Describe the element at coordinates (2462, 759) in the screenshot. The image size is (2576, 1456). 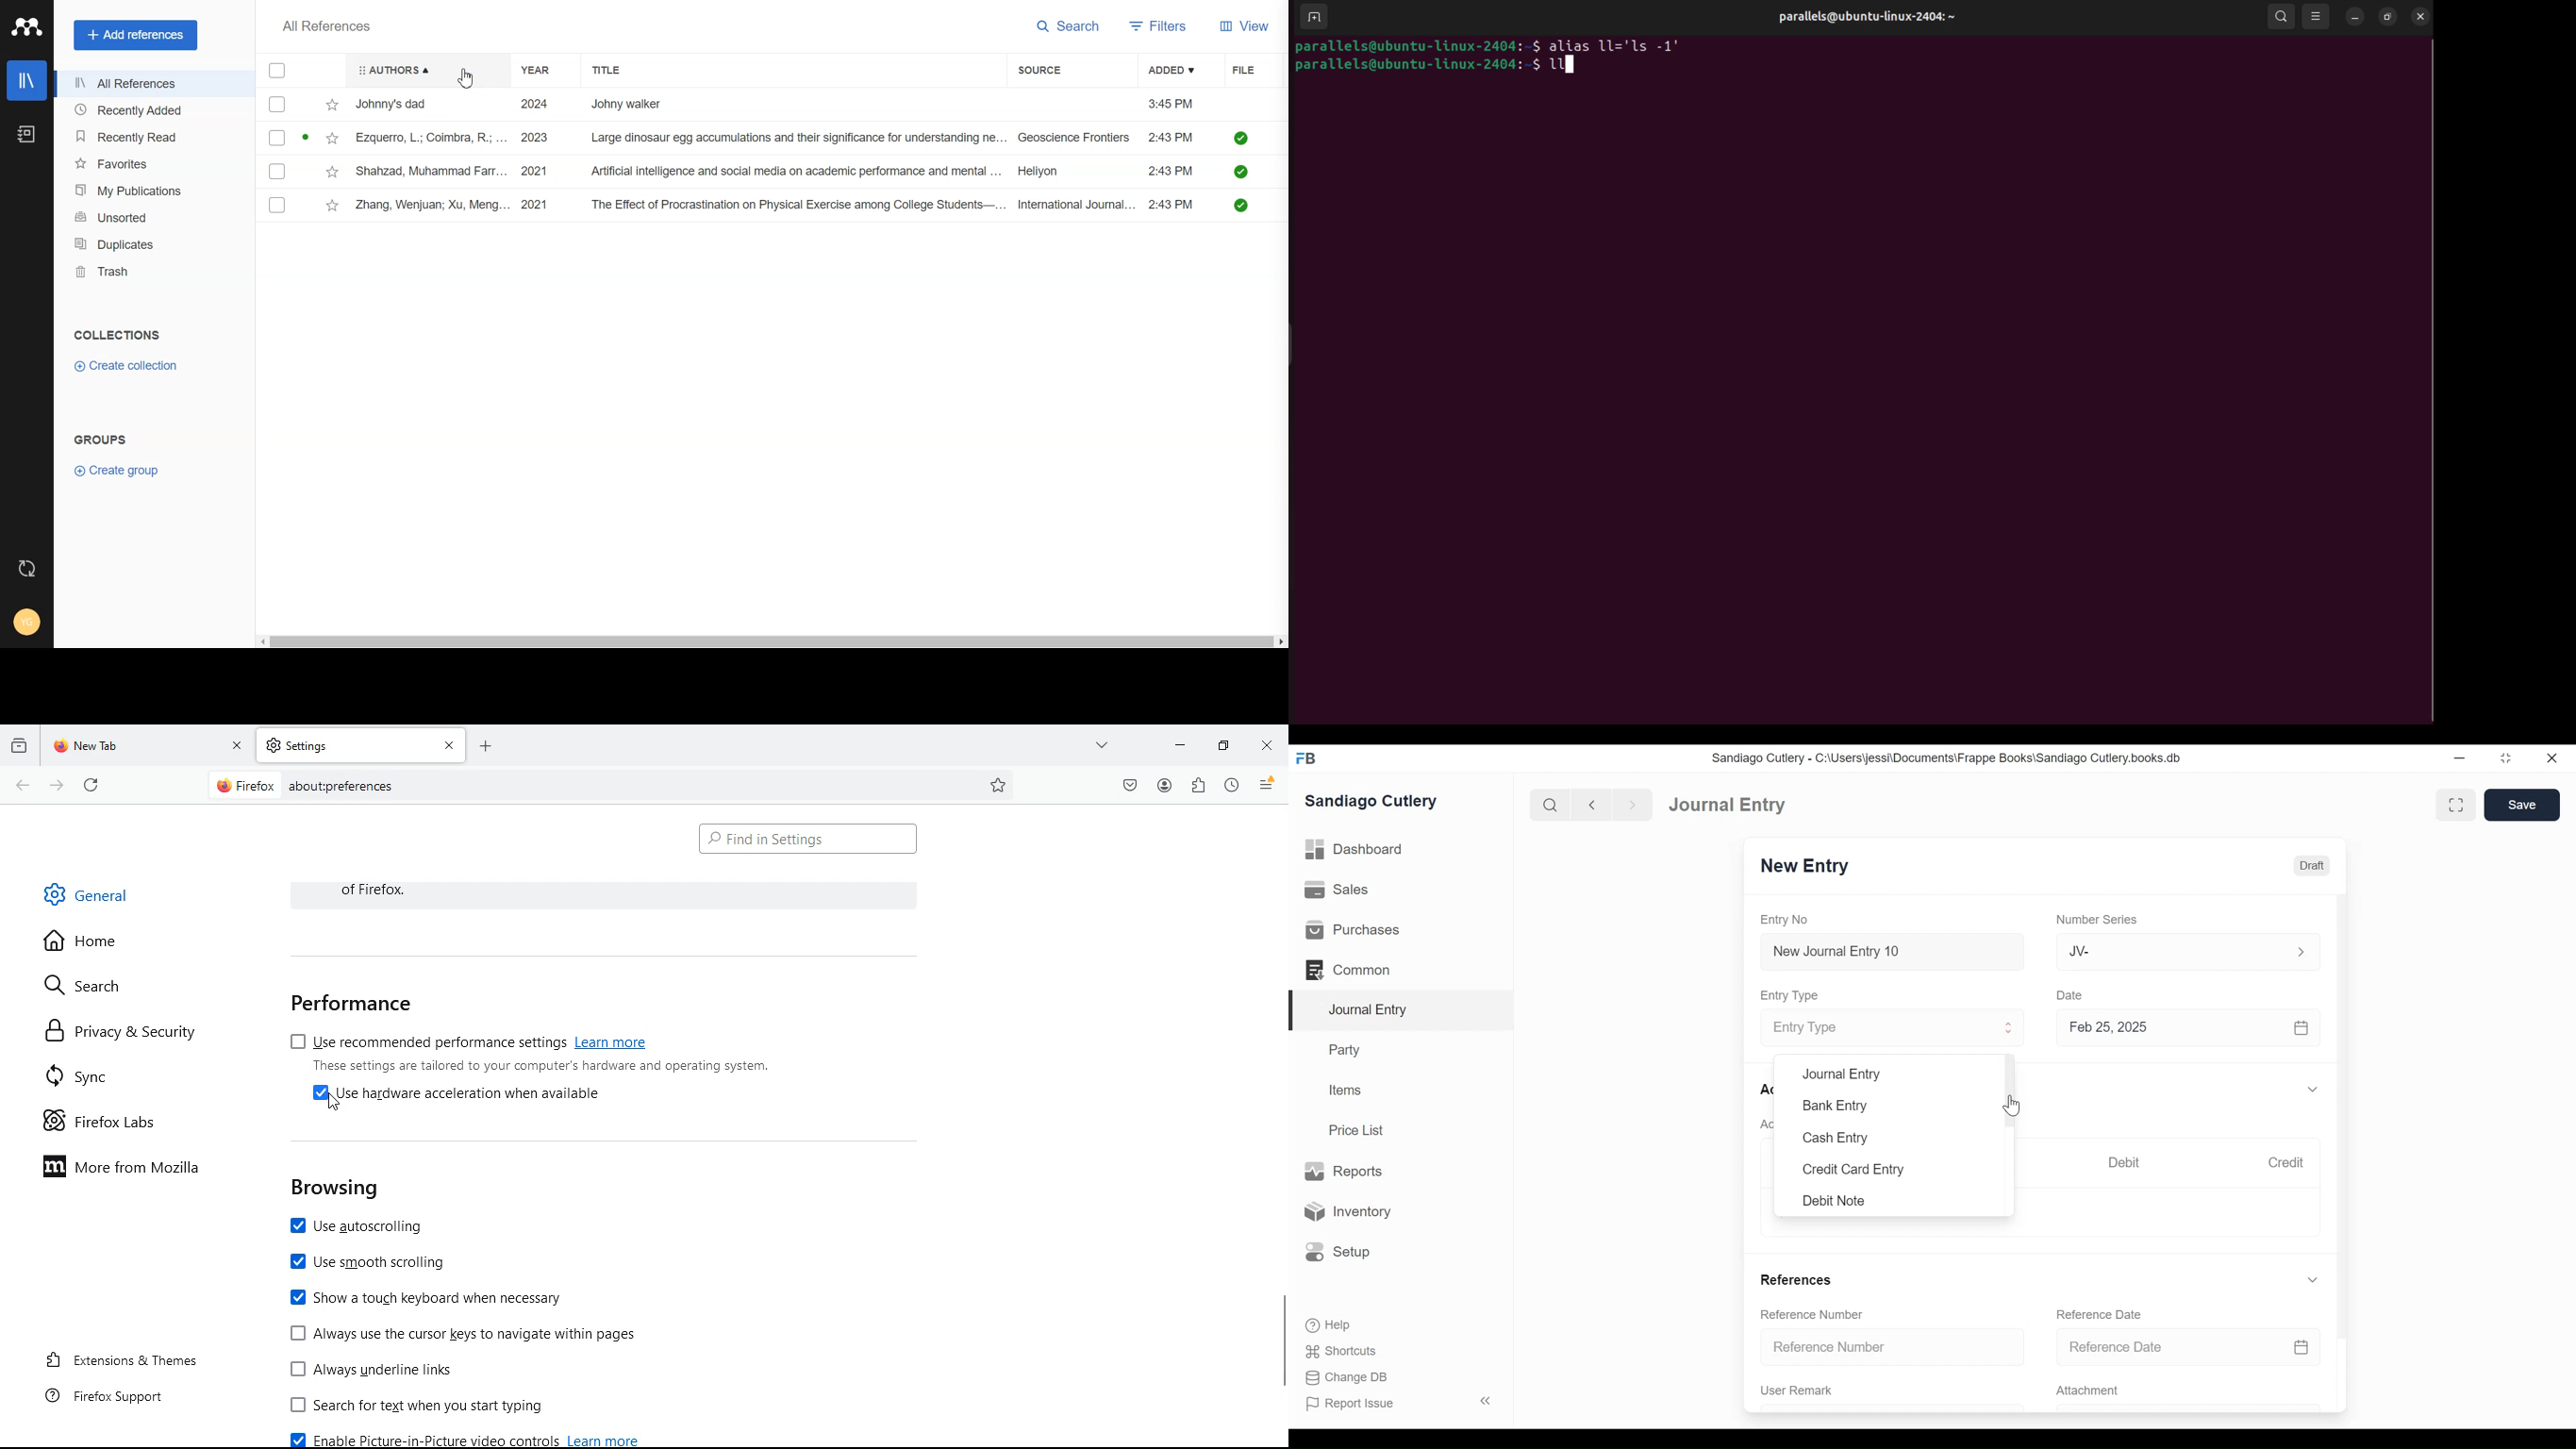
I see `Minimize` at that location.